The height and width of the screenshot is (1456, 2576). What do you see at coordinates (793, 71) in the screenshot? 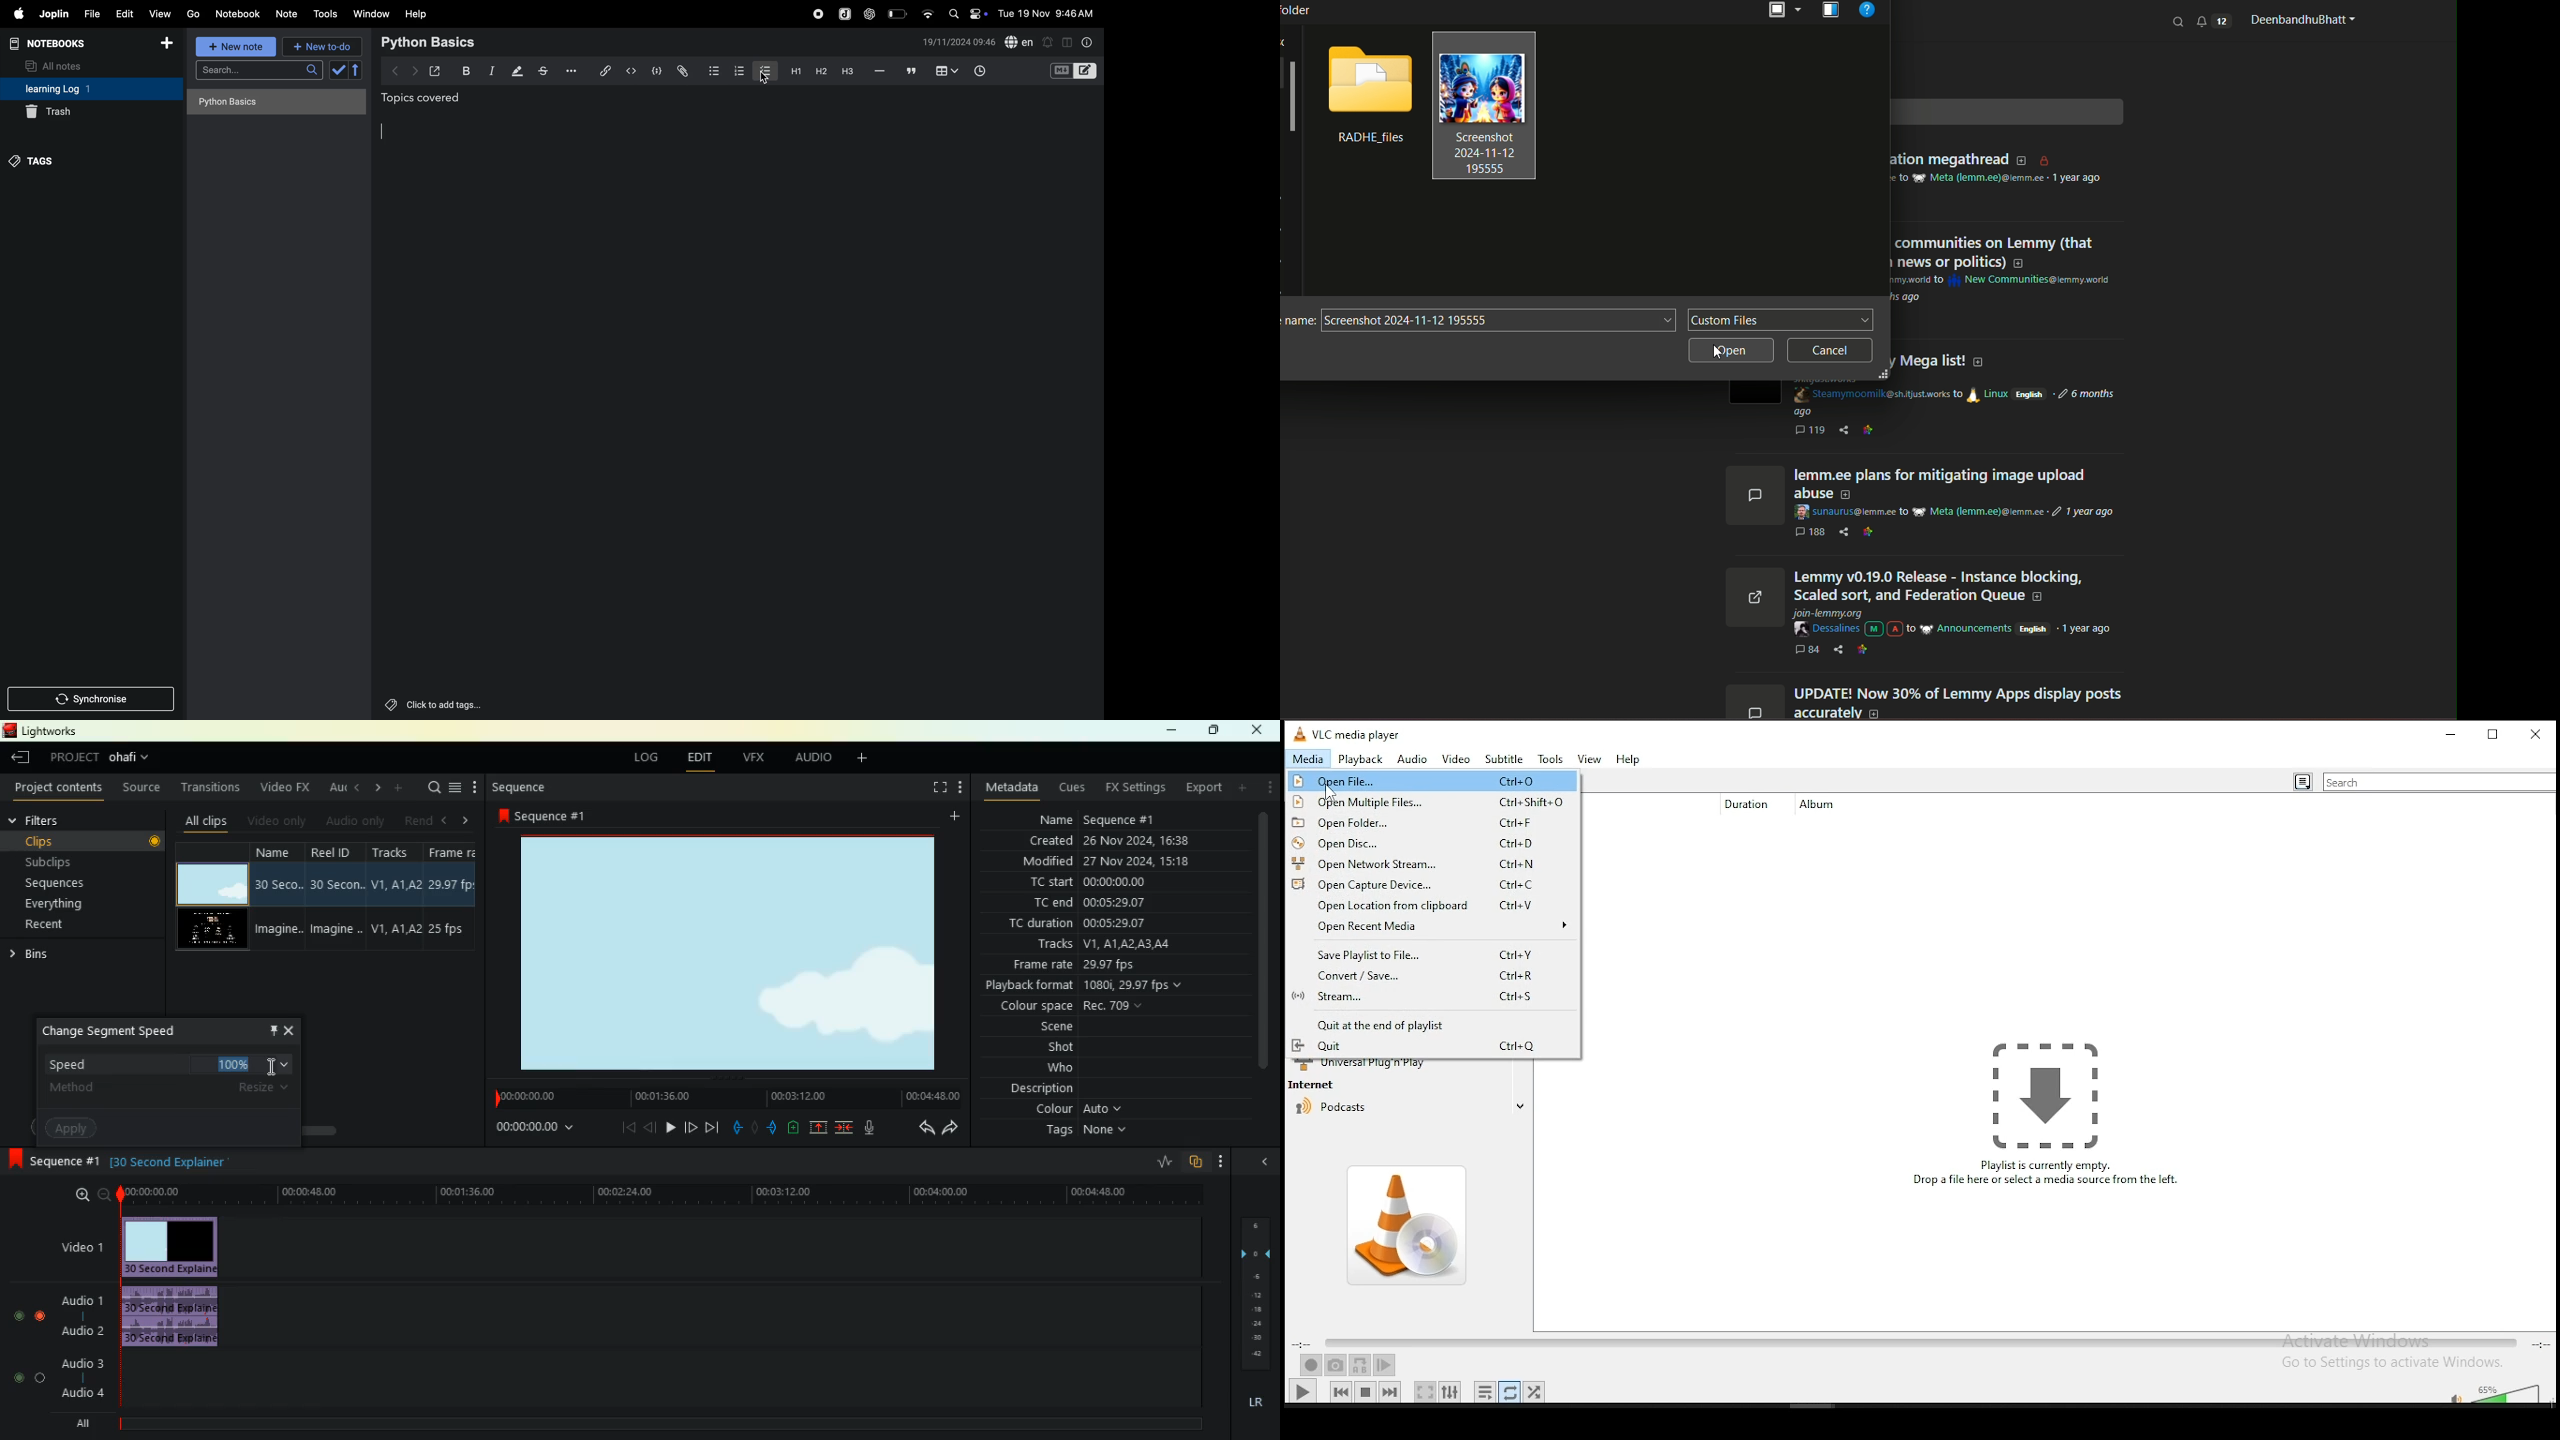
I see `h1` at bounding box center [793, 71].